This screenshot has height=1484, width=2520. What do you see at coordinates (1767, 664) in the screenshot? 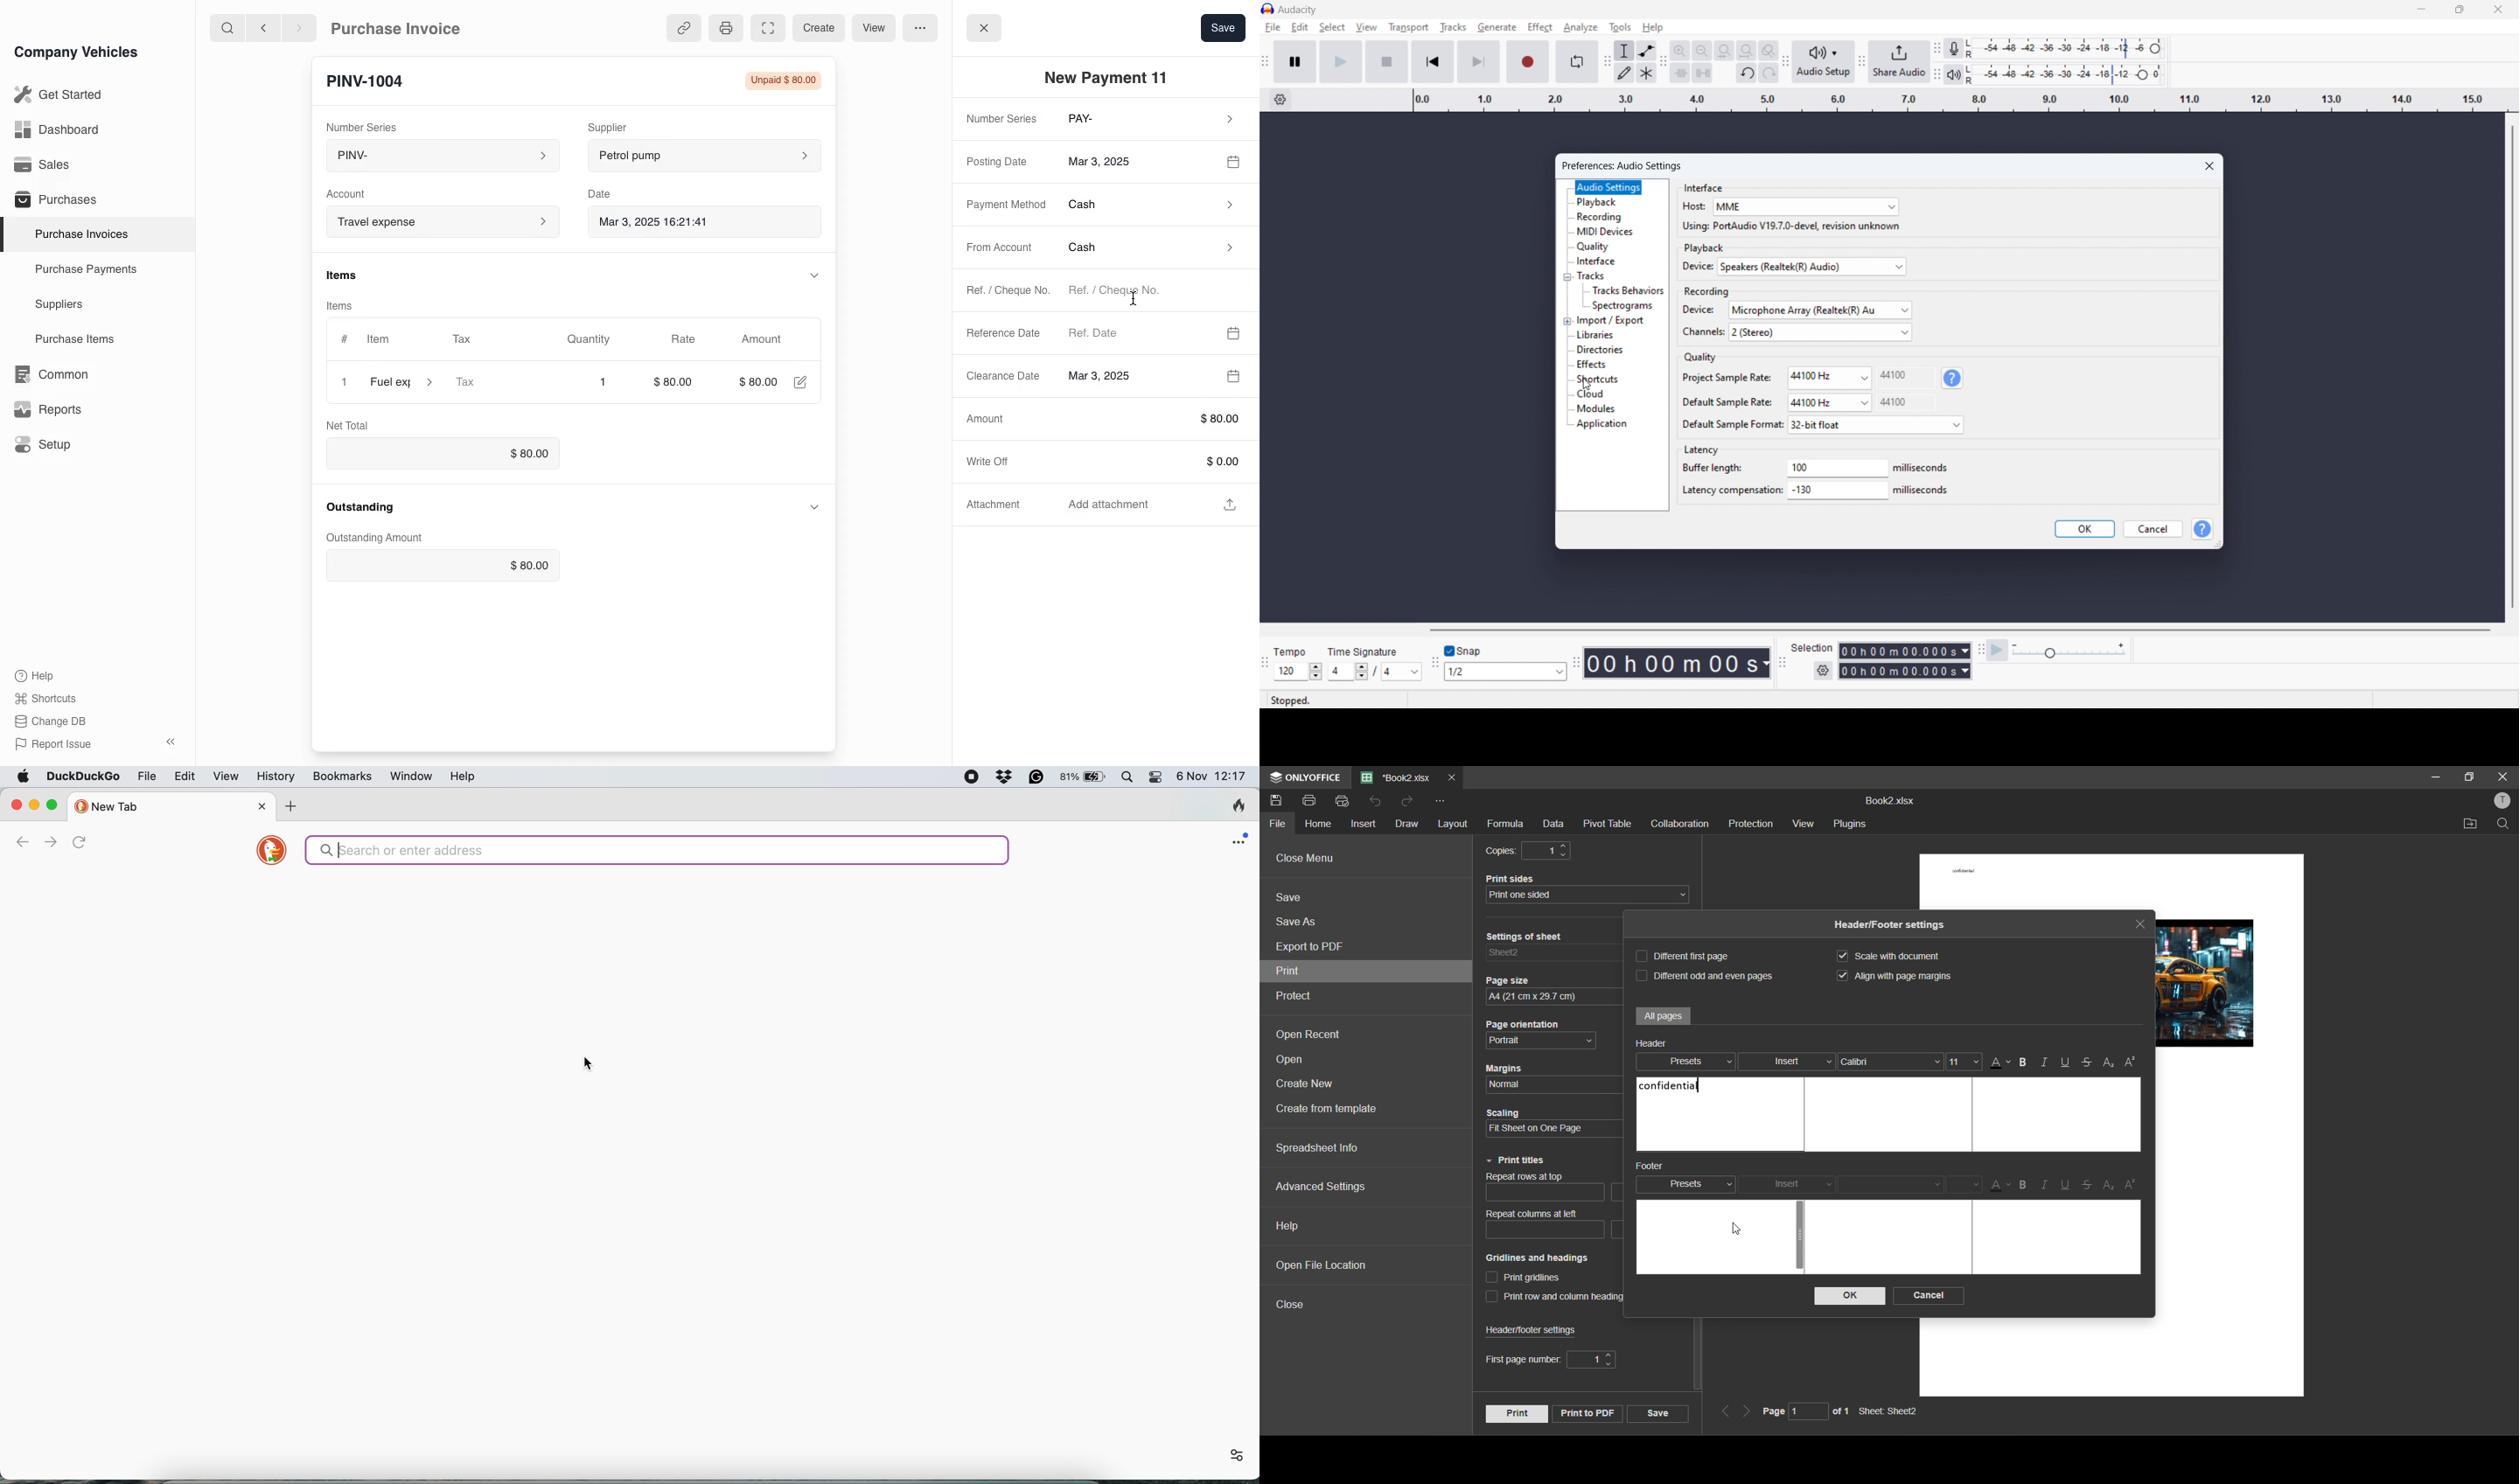
I see `Duration measurement` at bounding box center [1767, 664].